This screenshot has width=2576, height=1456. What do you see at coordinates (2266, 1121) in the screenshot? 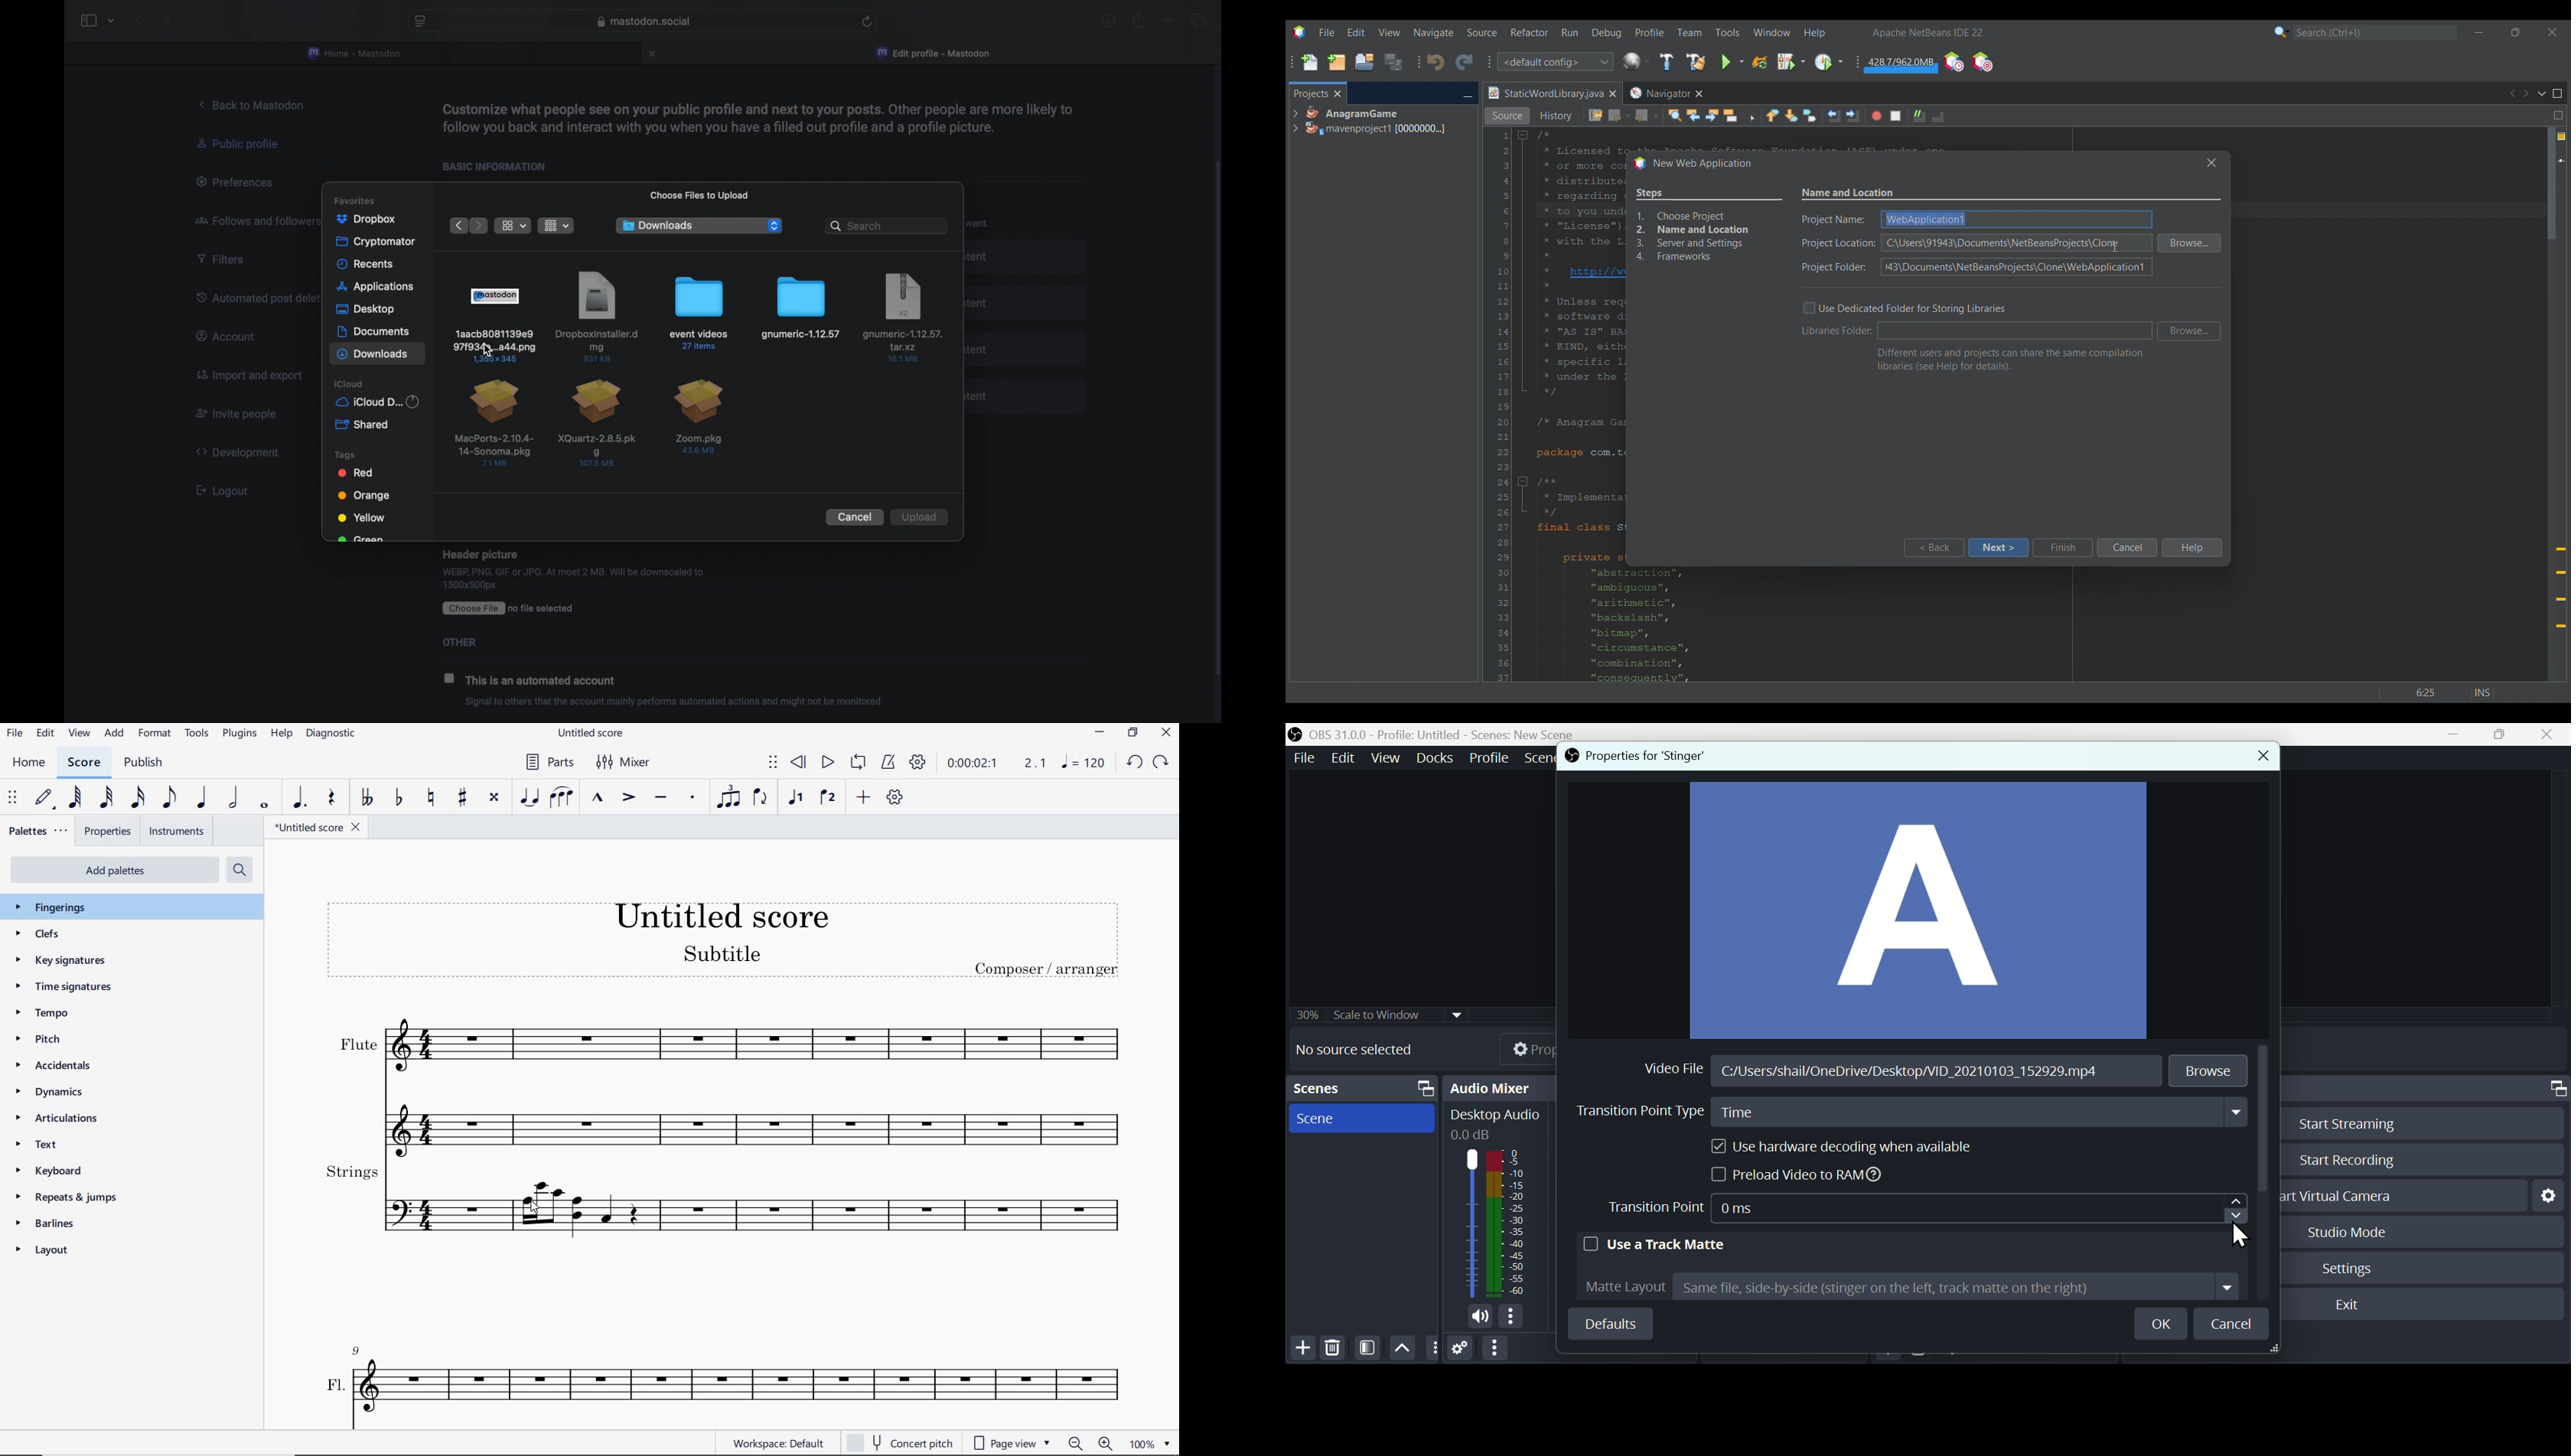
I see `Scroll bar` at bounding box center [2266, 1121].